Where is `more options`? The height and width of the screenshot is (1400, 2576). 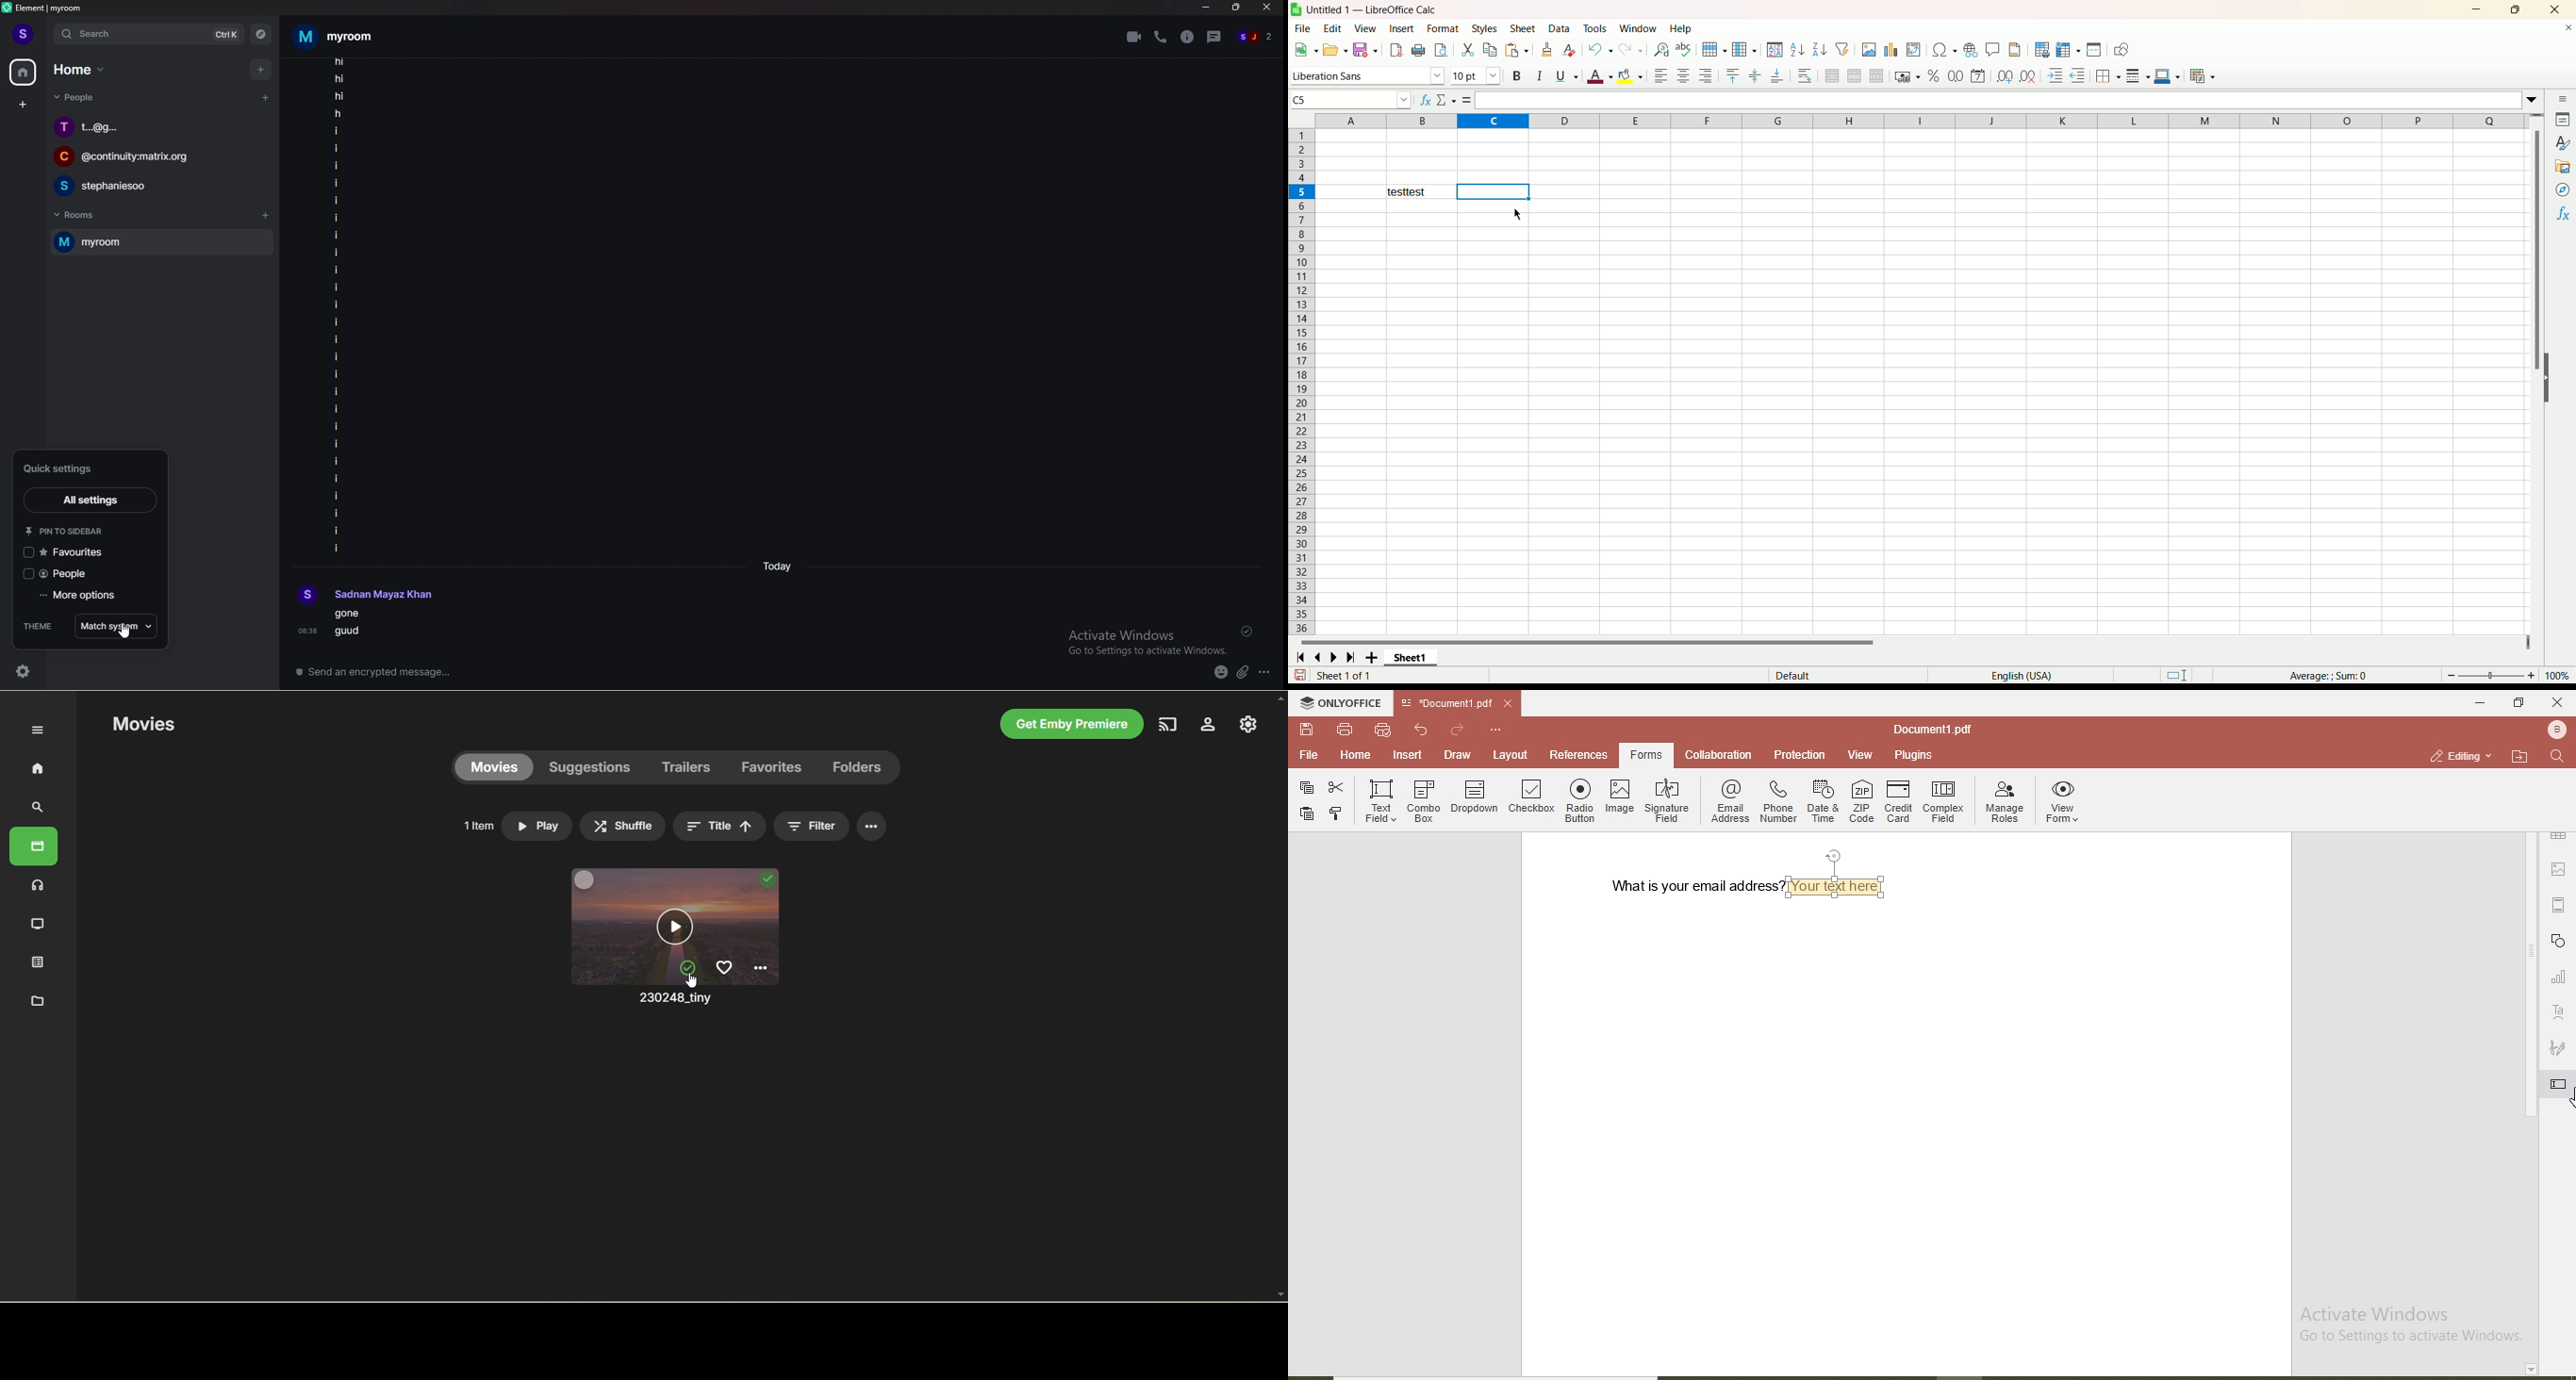
more options is located at coordinates (84, 596).